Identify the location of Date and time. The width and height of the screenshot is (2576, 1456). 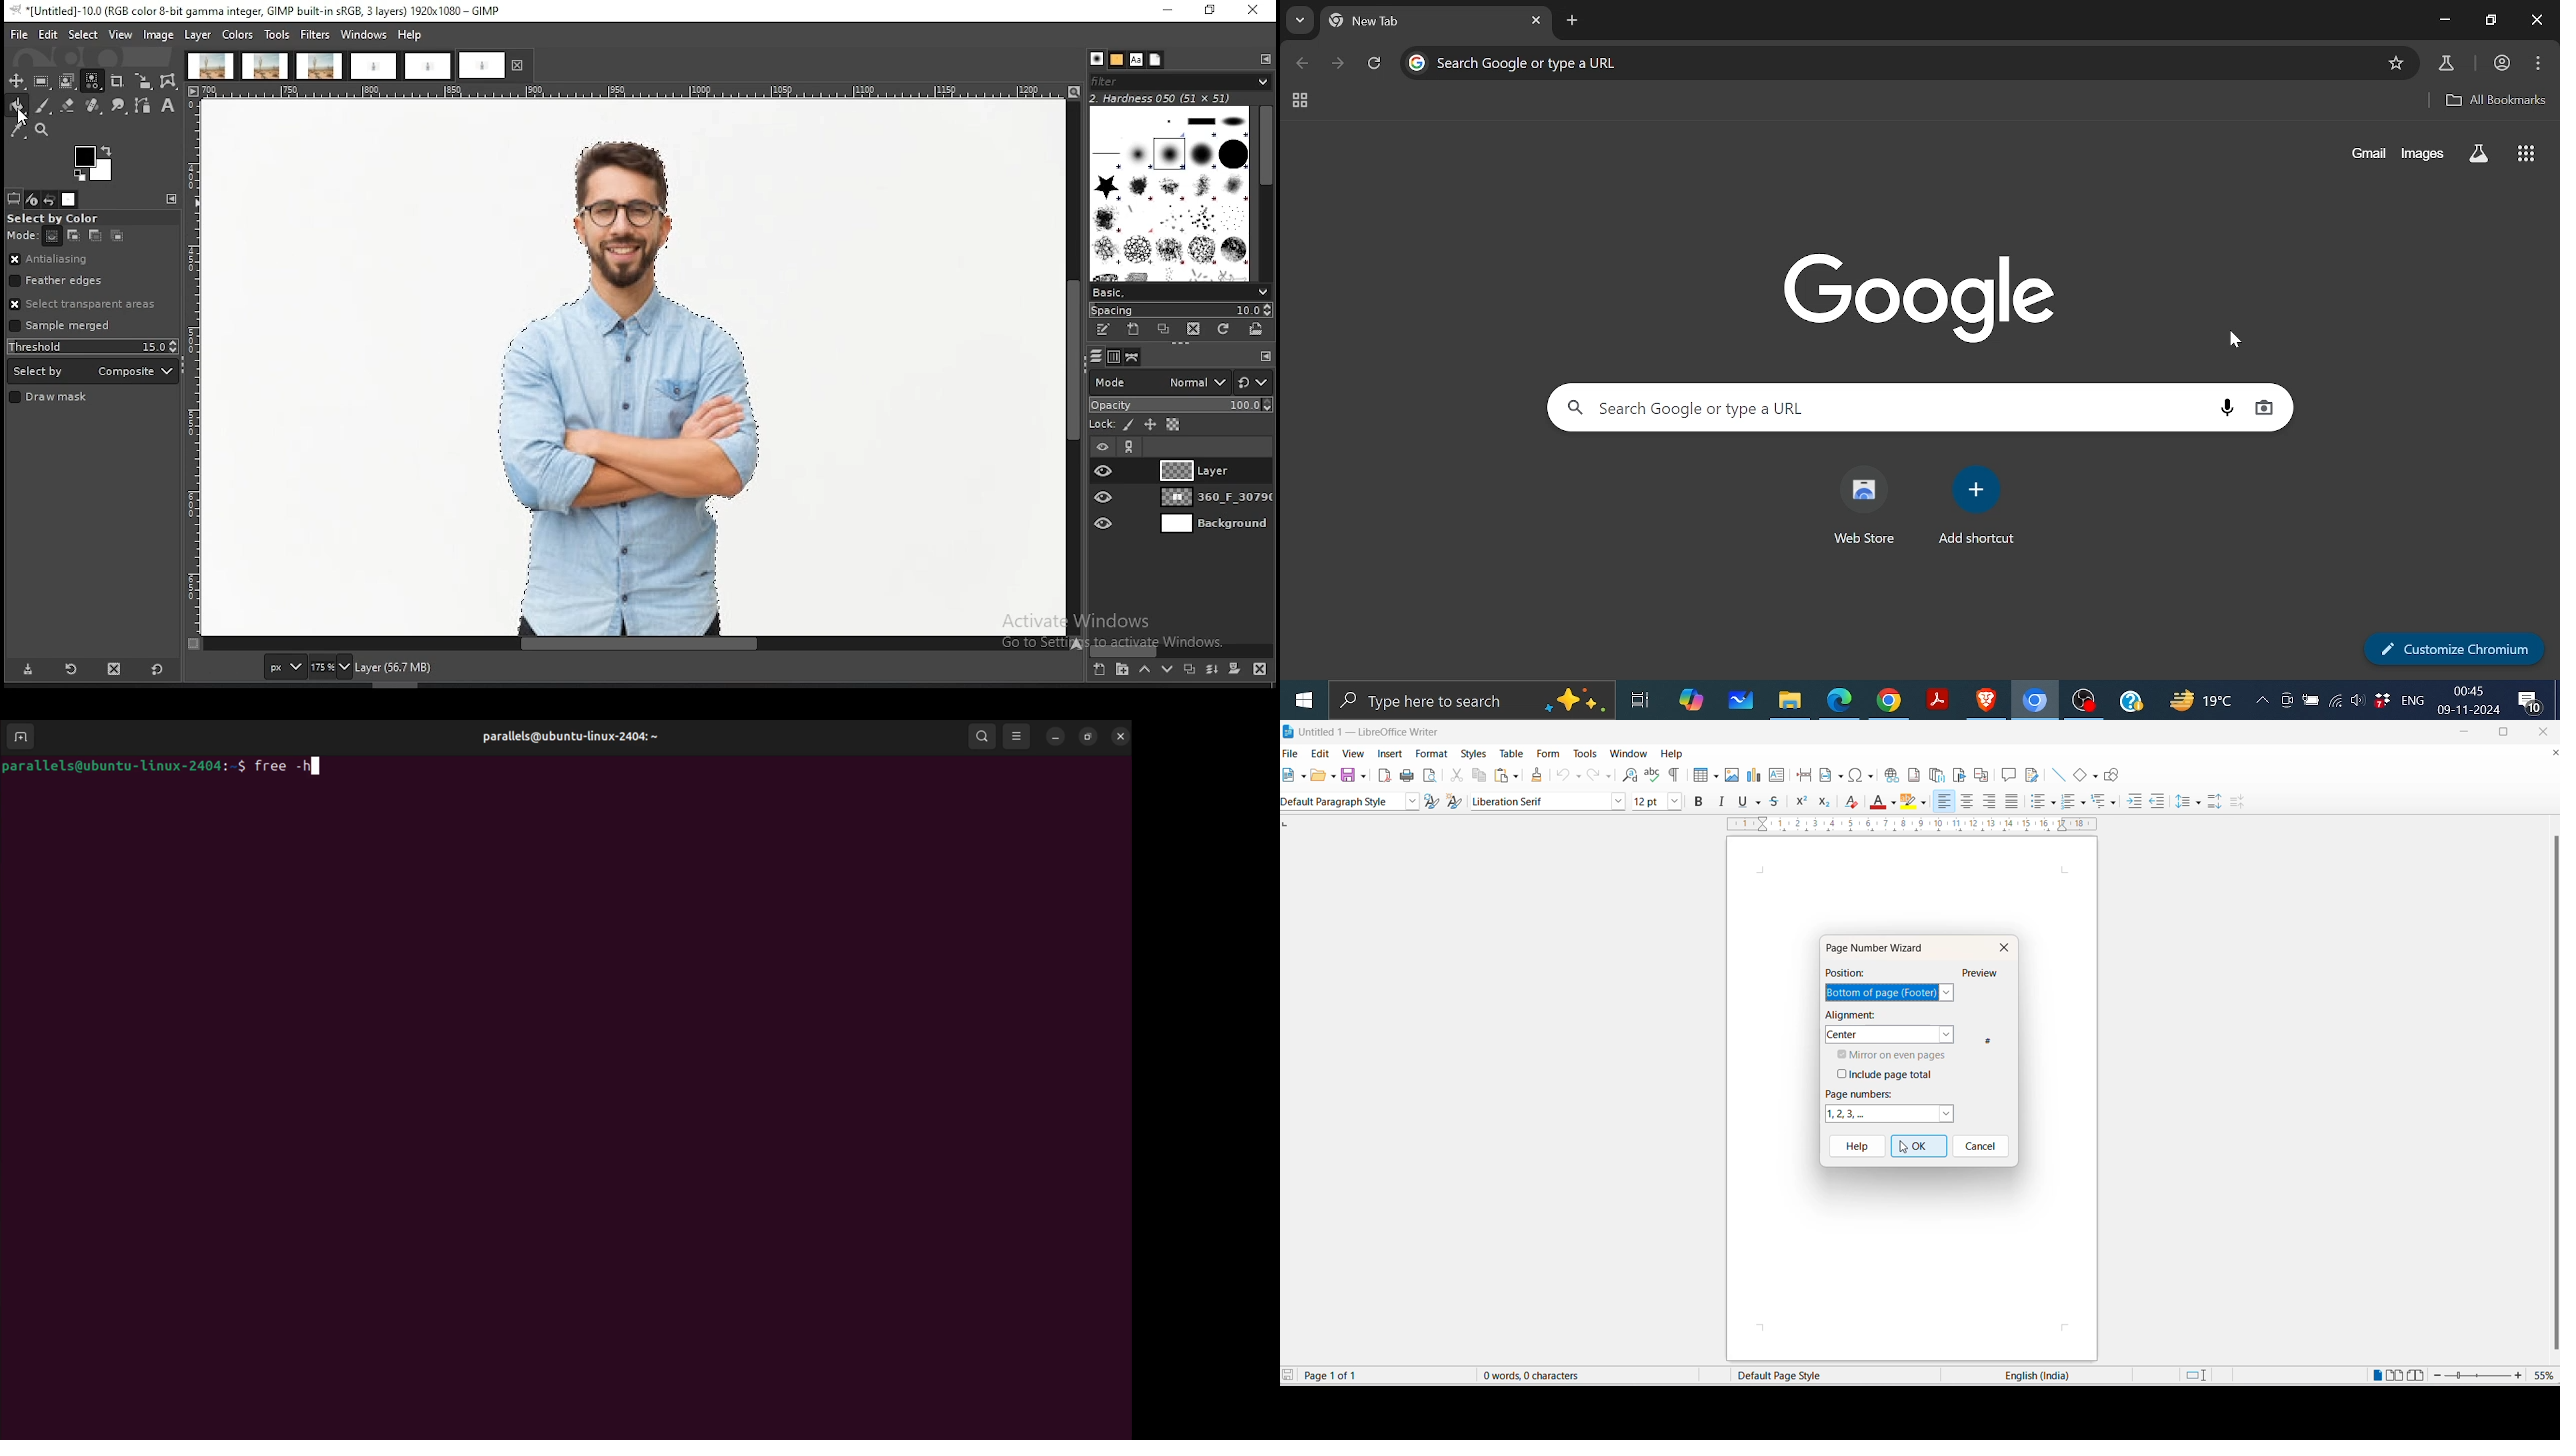
(2470, 700).